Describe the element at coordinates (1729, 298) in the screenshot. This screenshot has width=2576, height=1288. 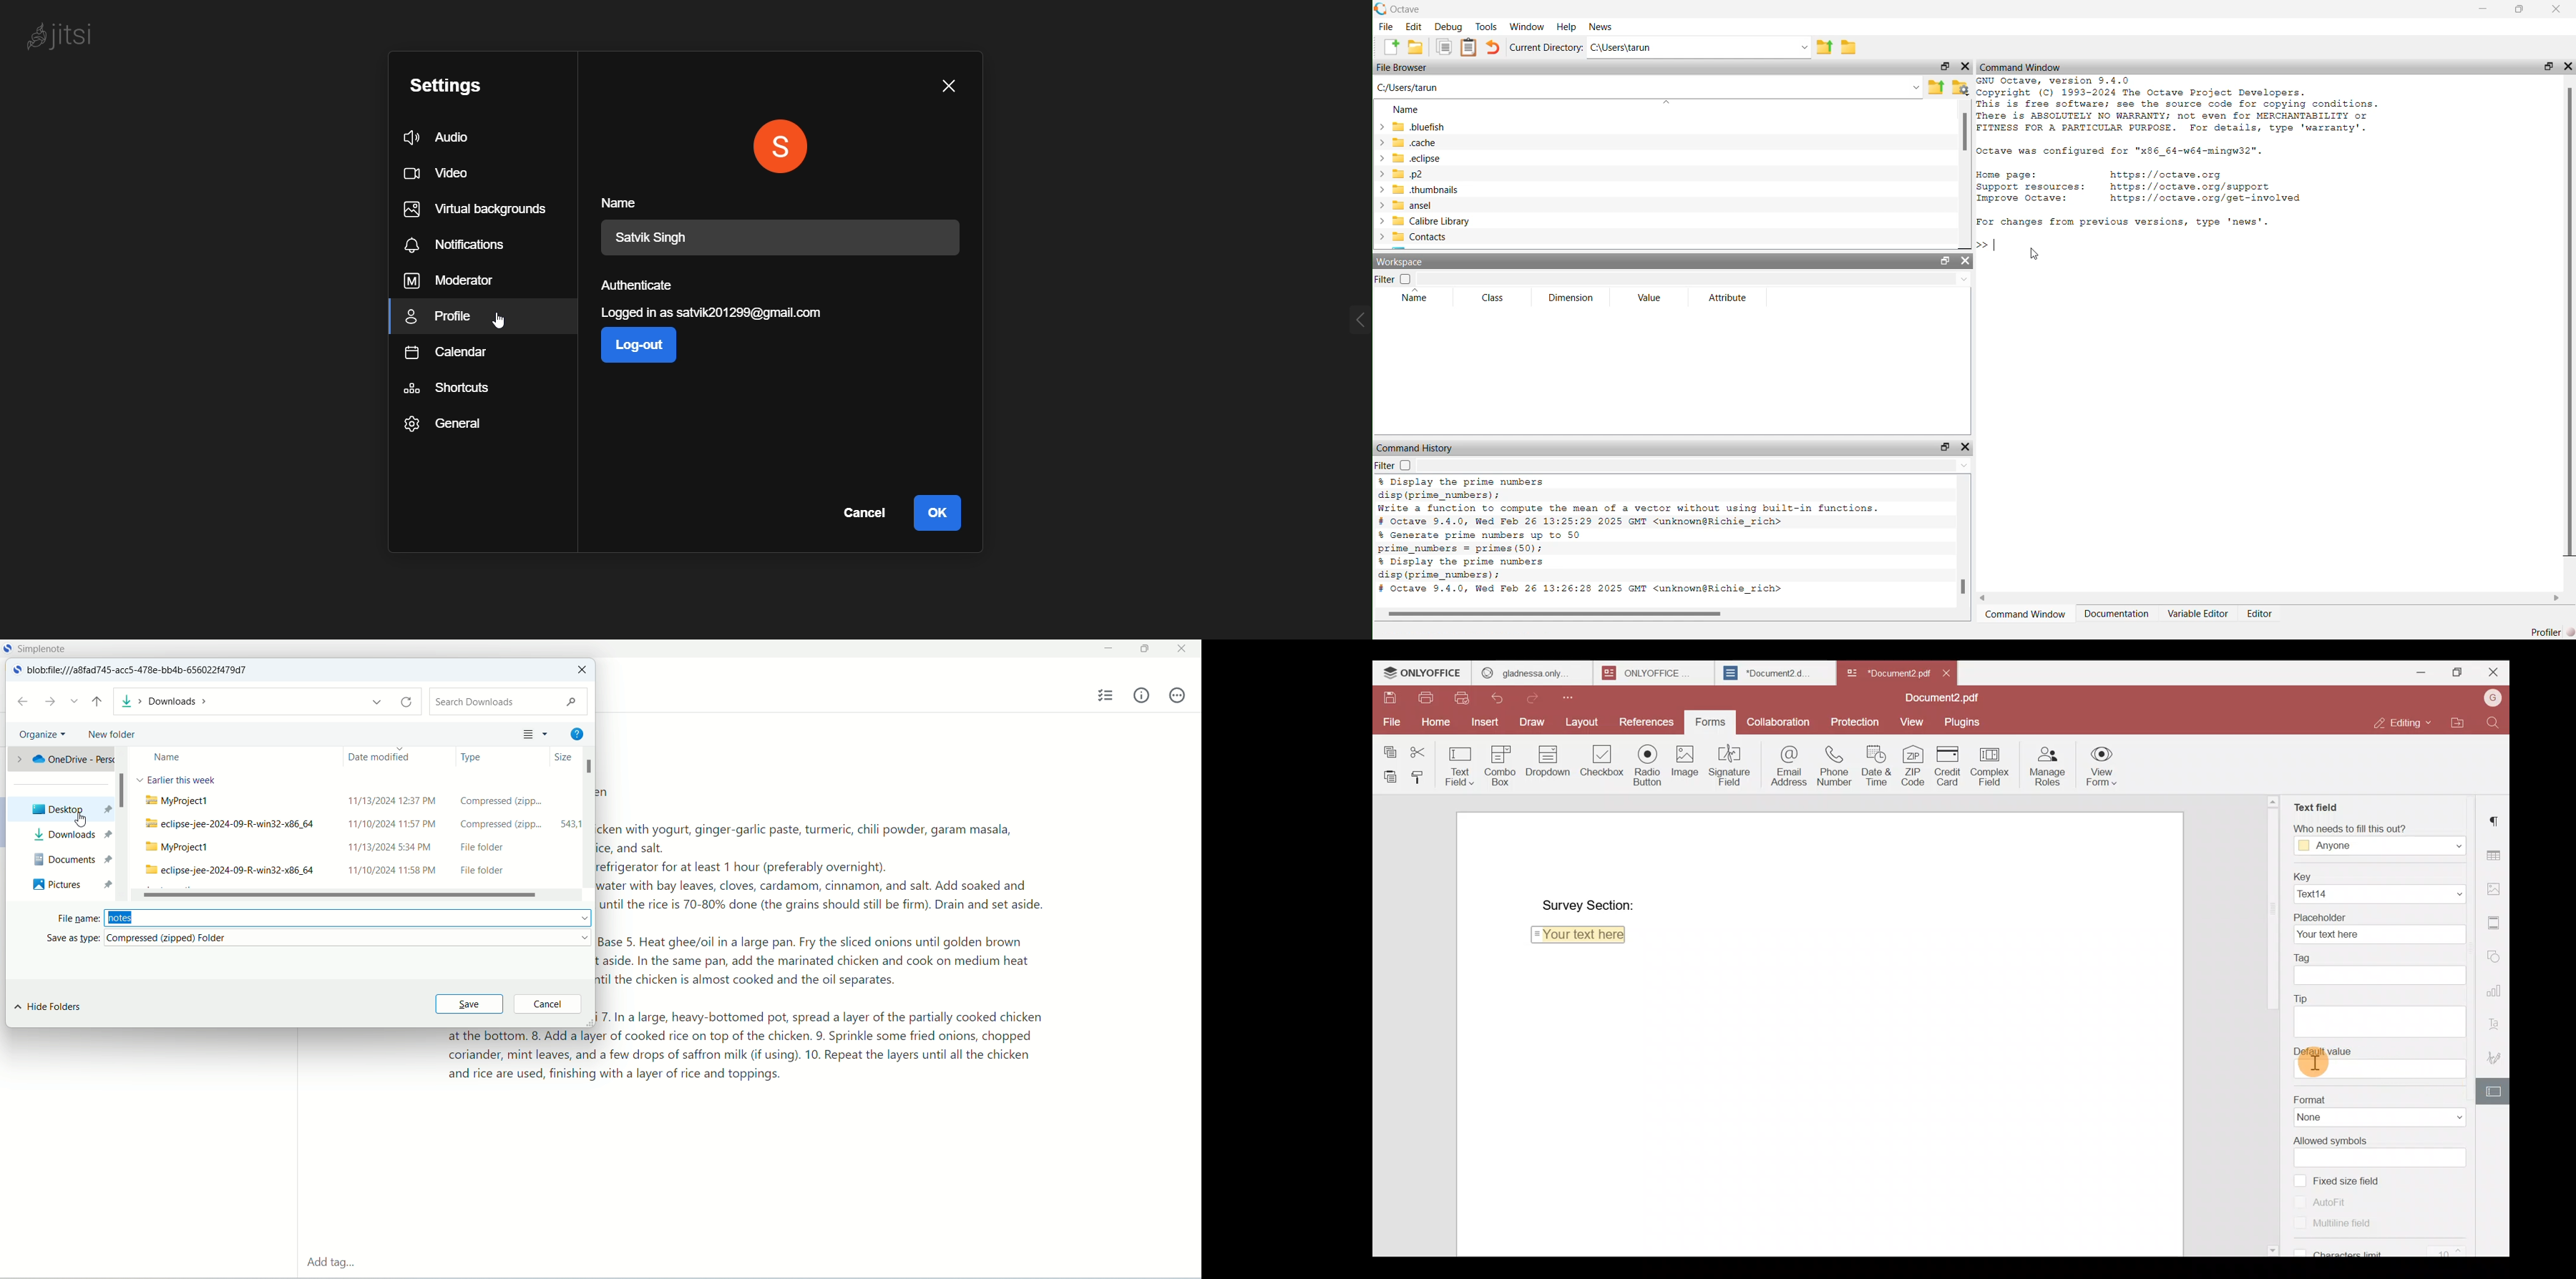
I see `Attribute` at that location.